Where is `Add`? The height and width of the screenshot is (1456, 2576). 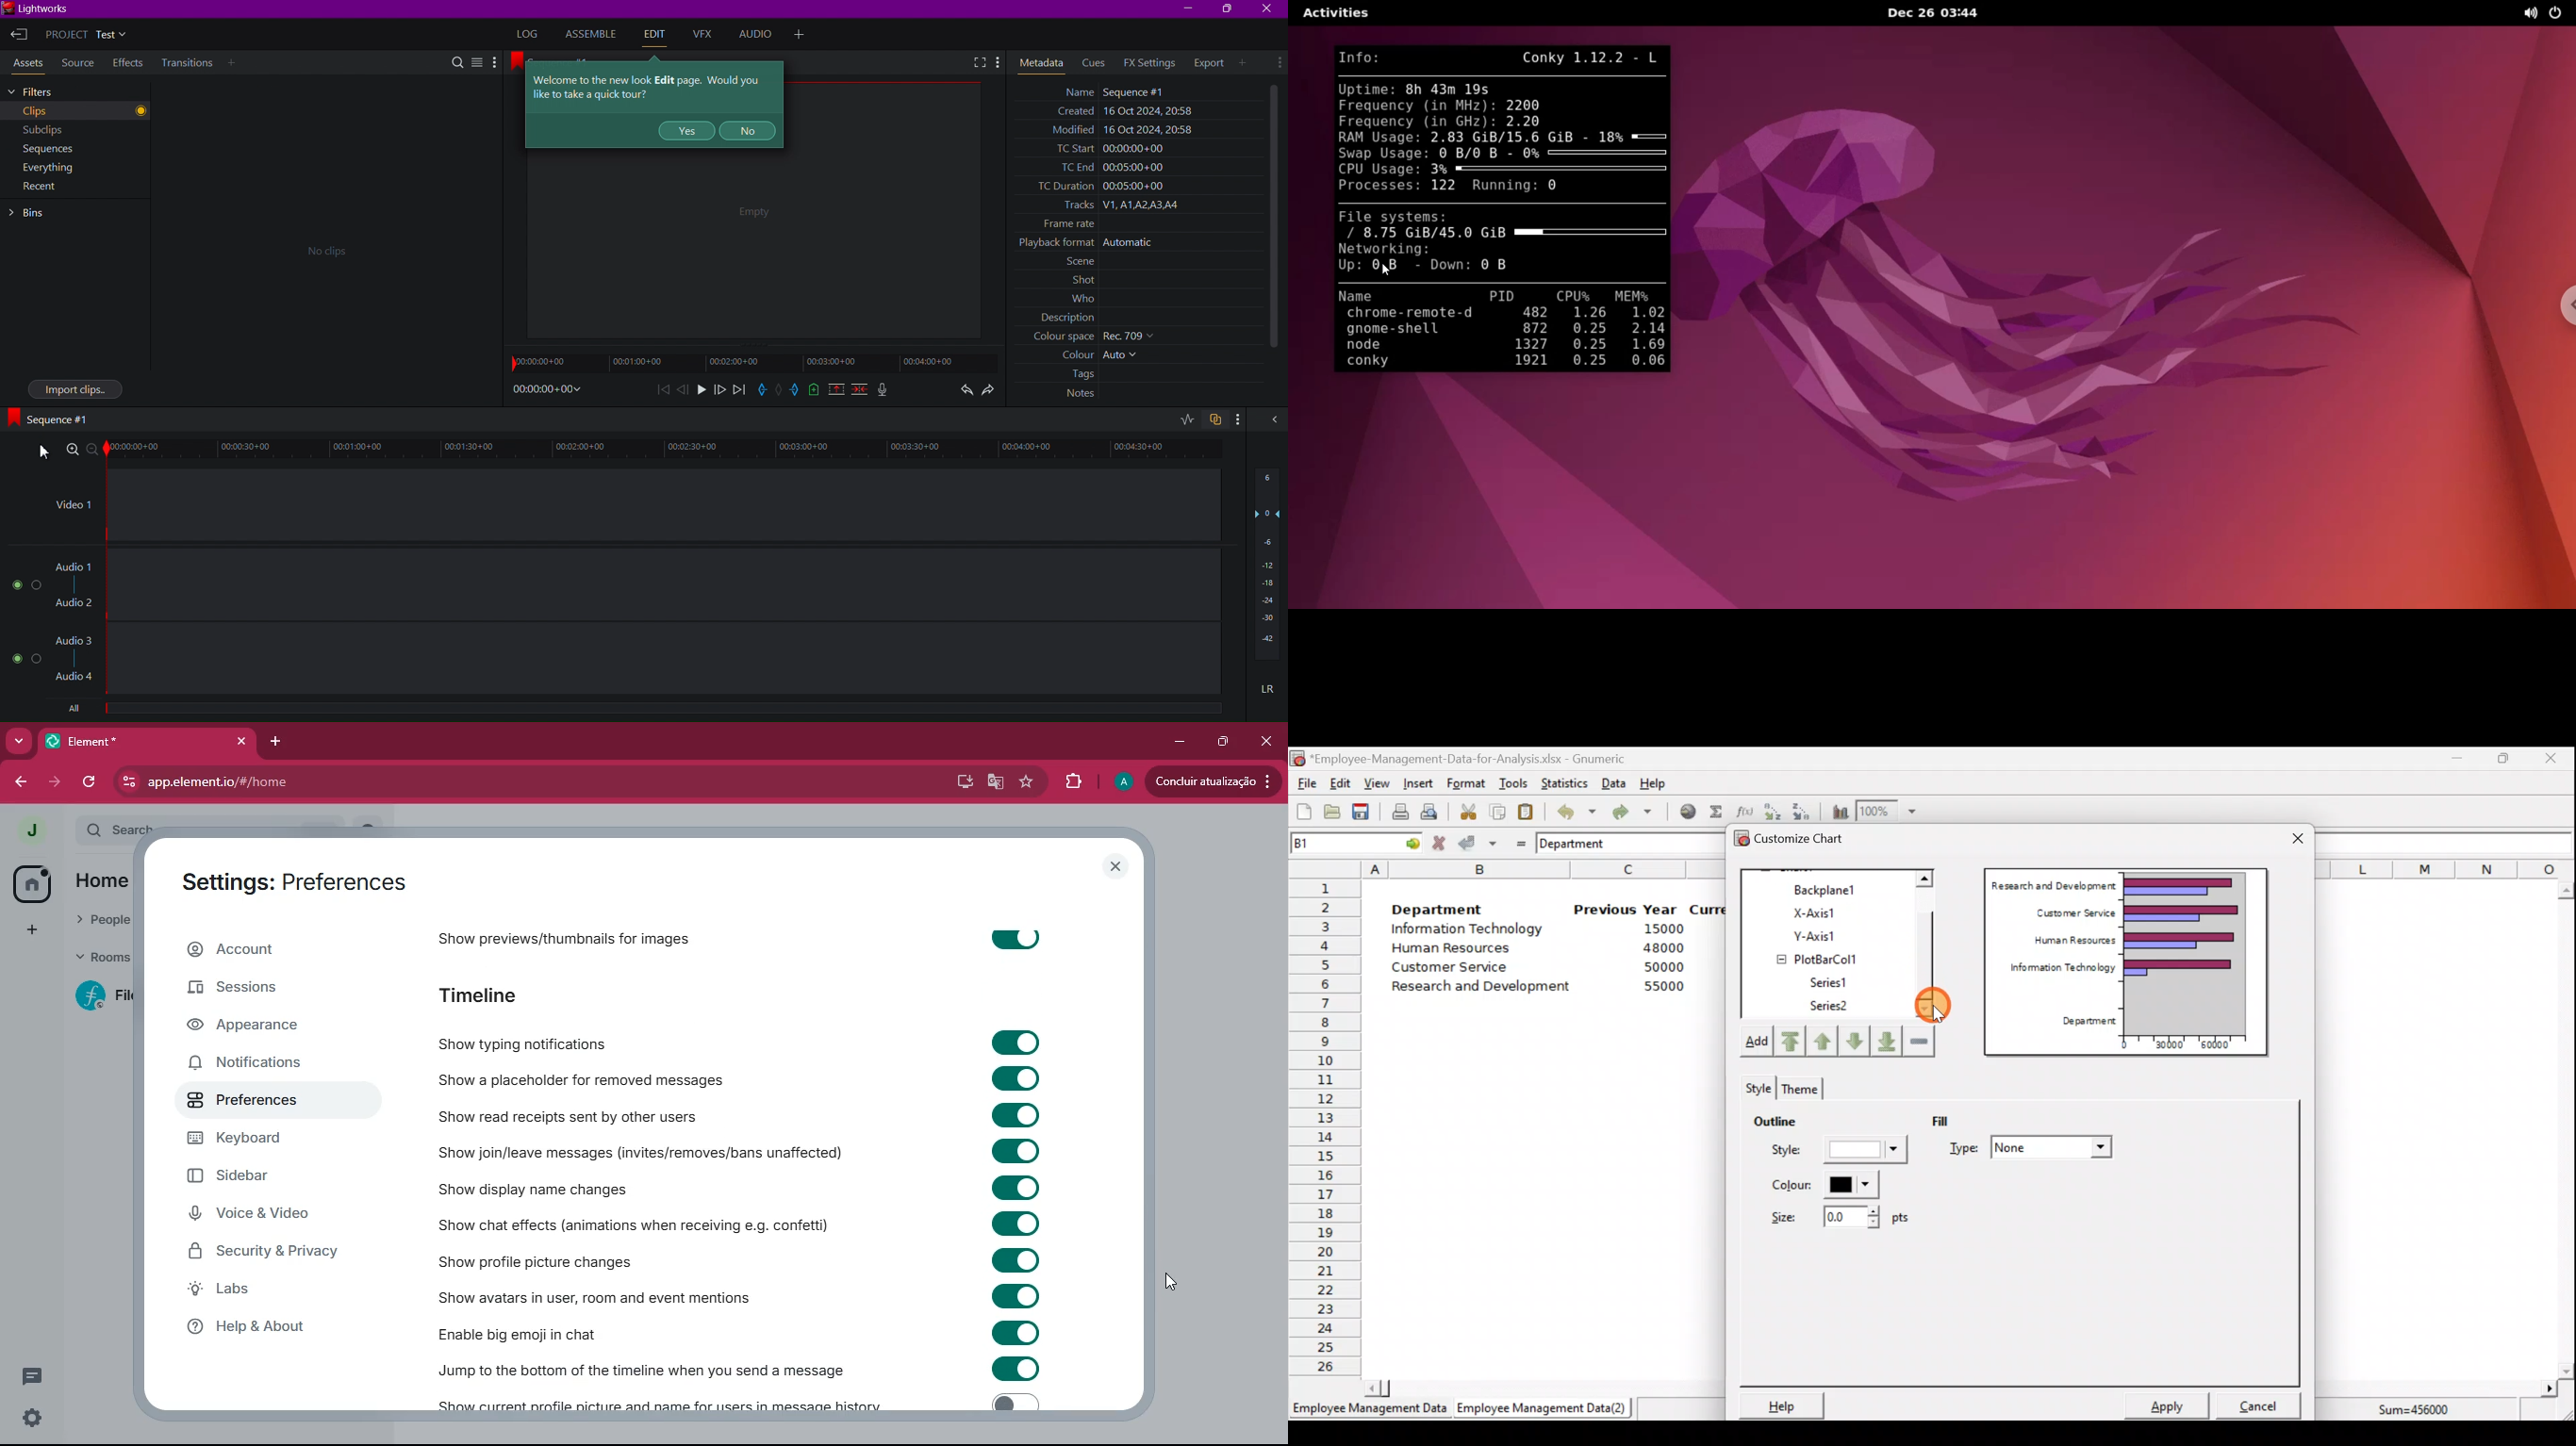 Add is located at coordinates (1755, 1044).